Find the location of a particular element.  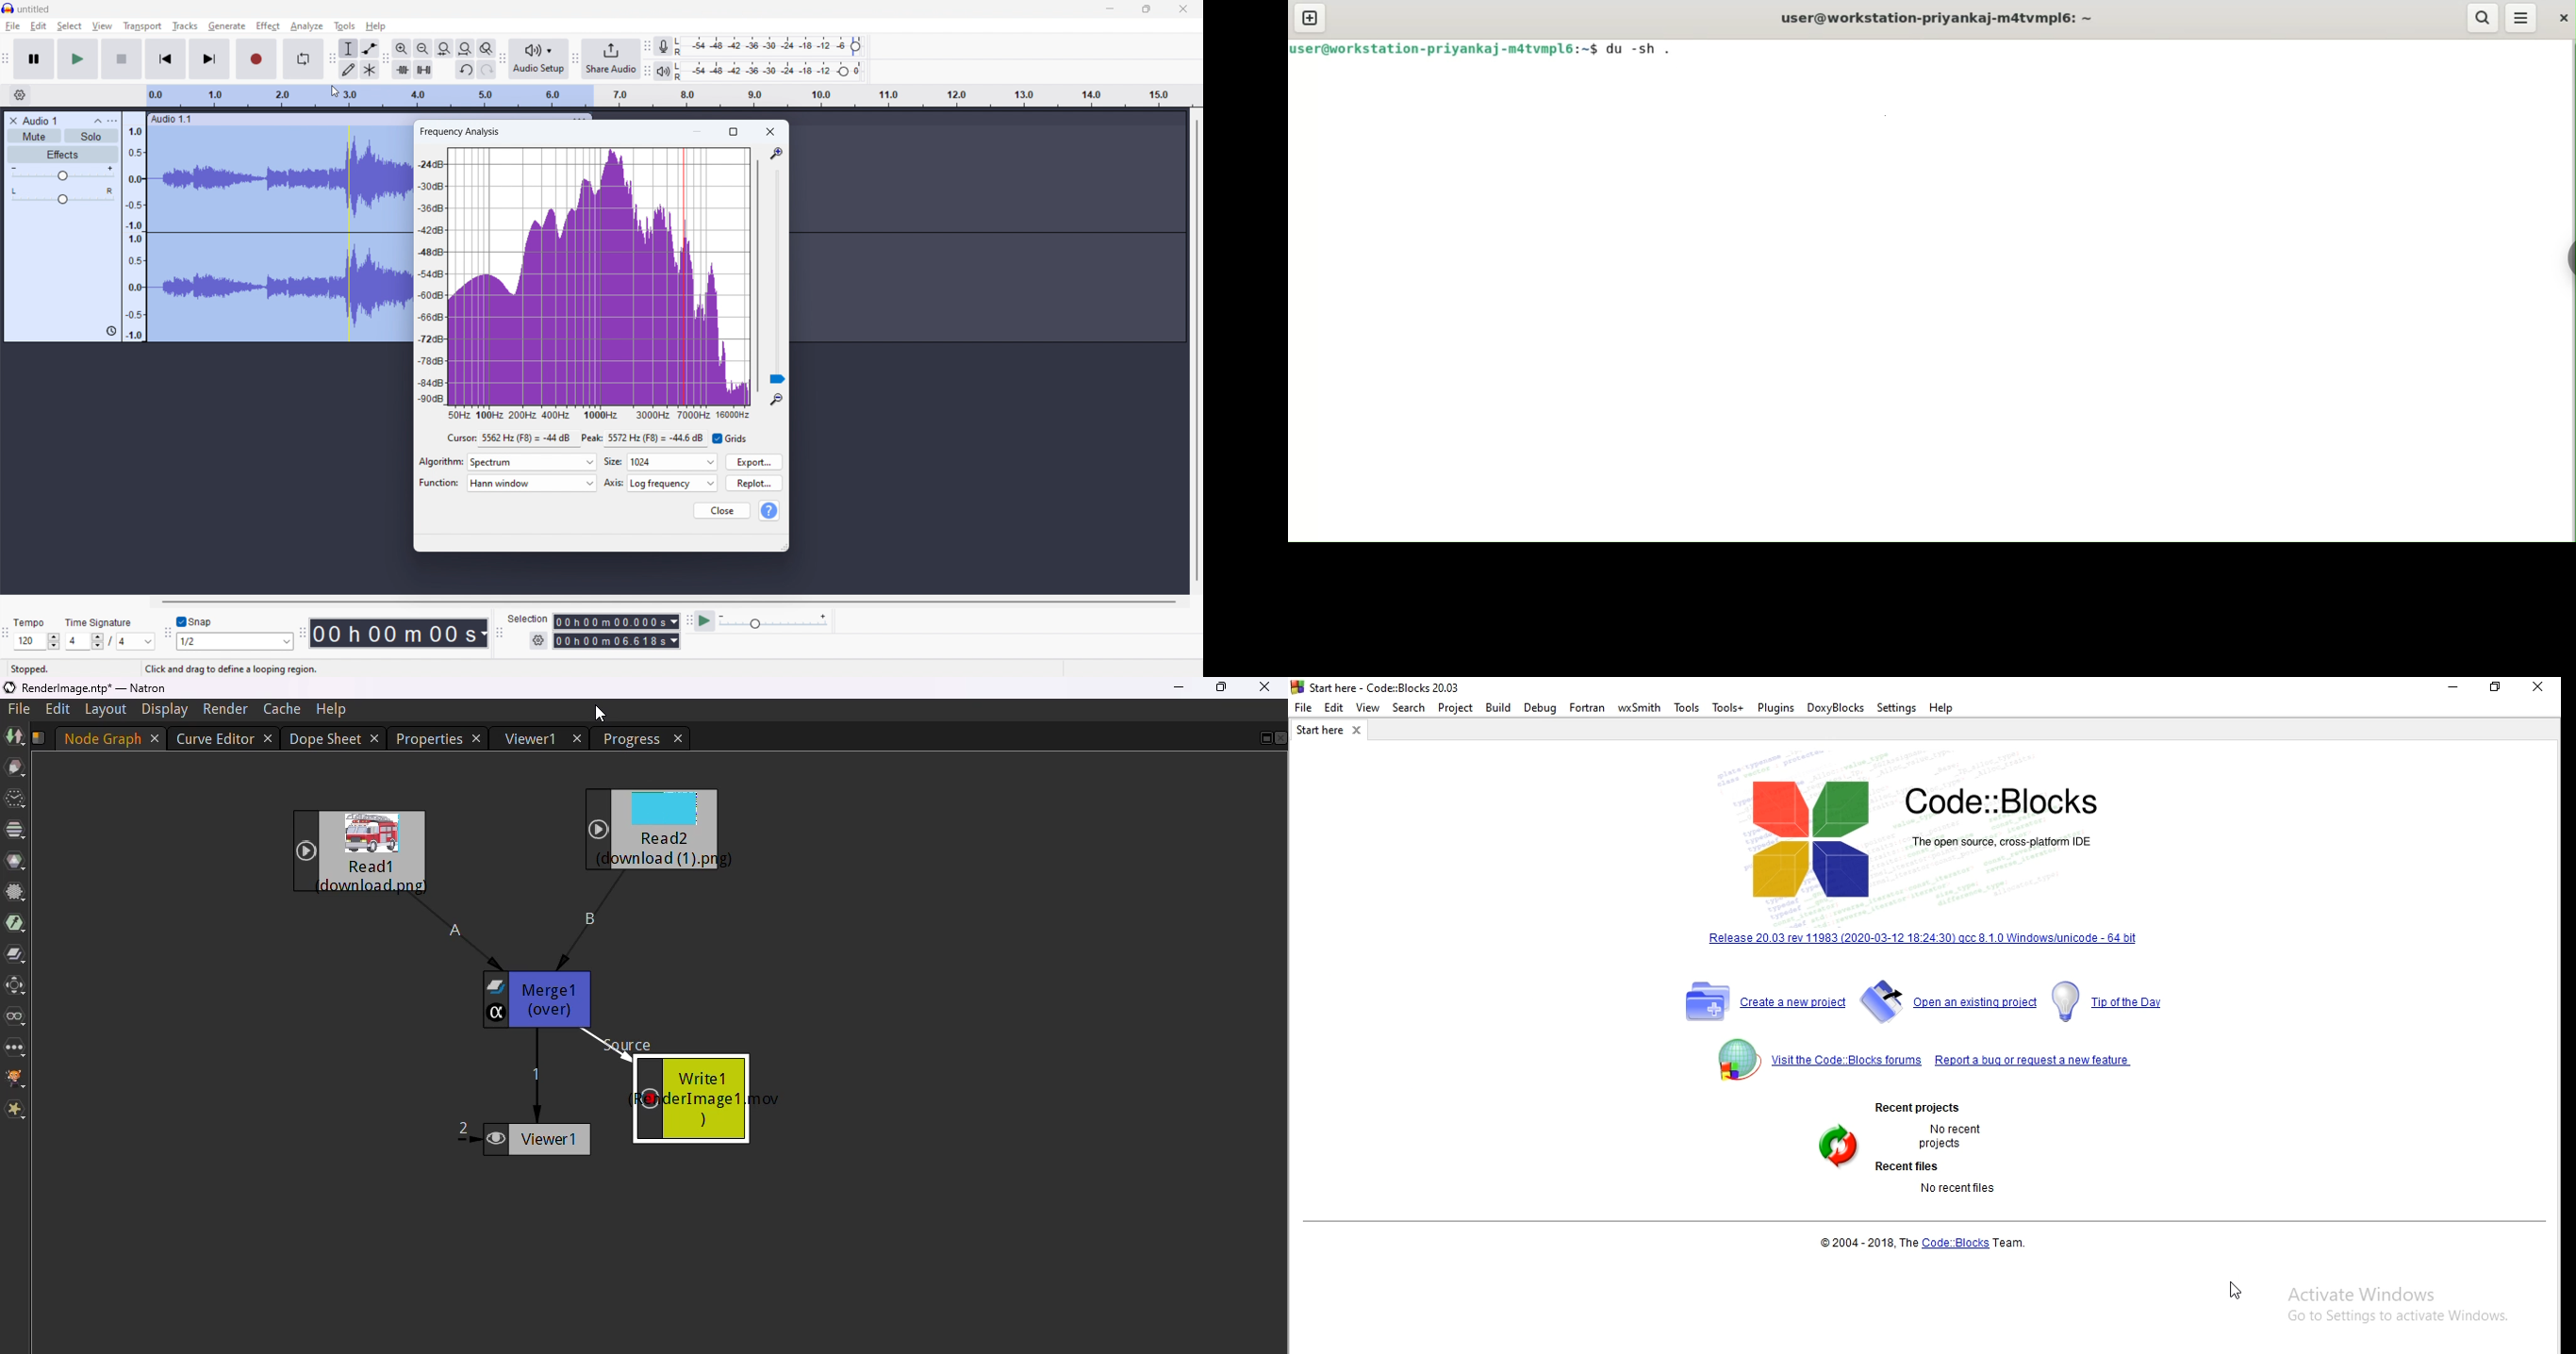

Filename is located at coordinates (1320, 731).